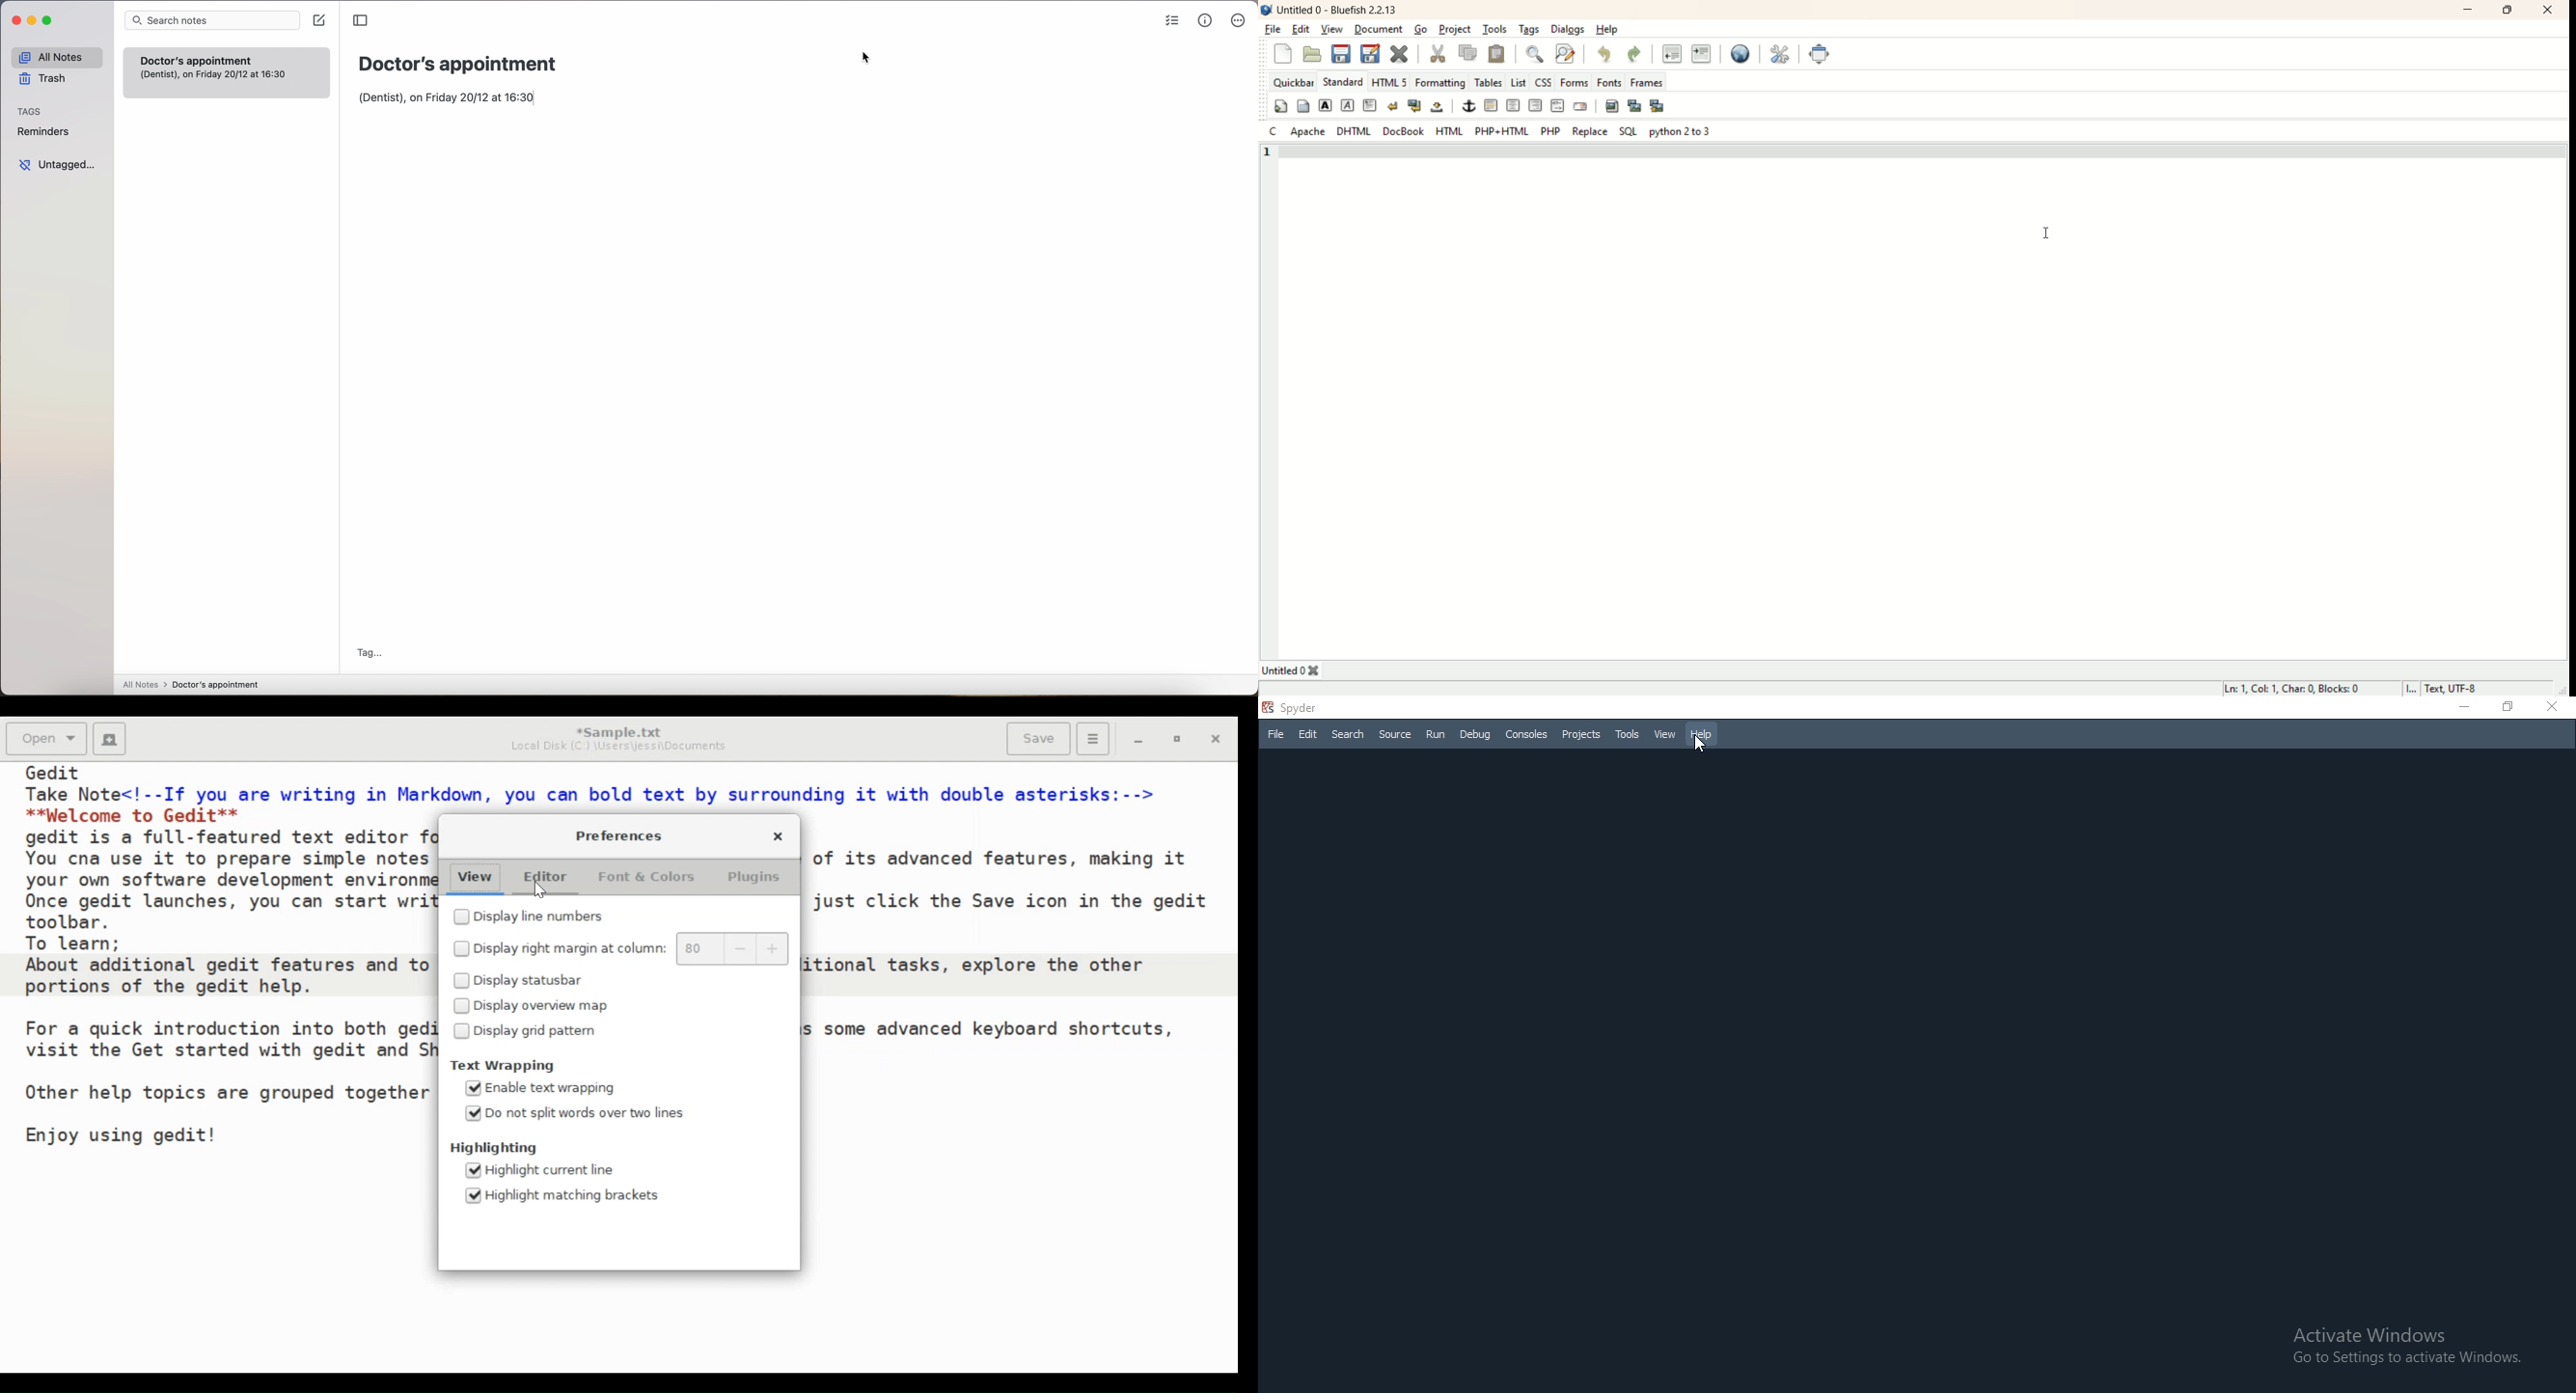 Image resolution: width=2576 pixels, height=1400 pixels. Describe the element at coordinates (1394, 736) in the screenshot. I see `Source` at that location.